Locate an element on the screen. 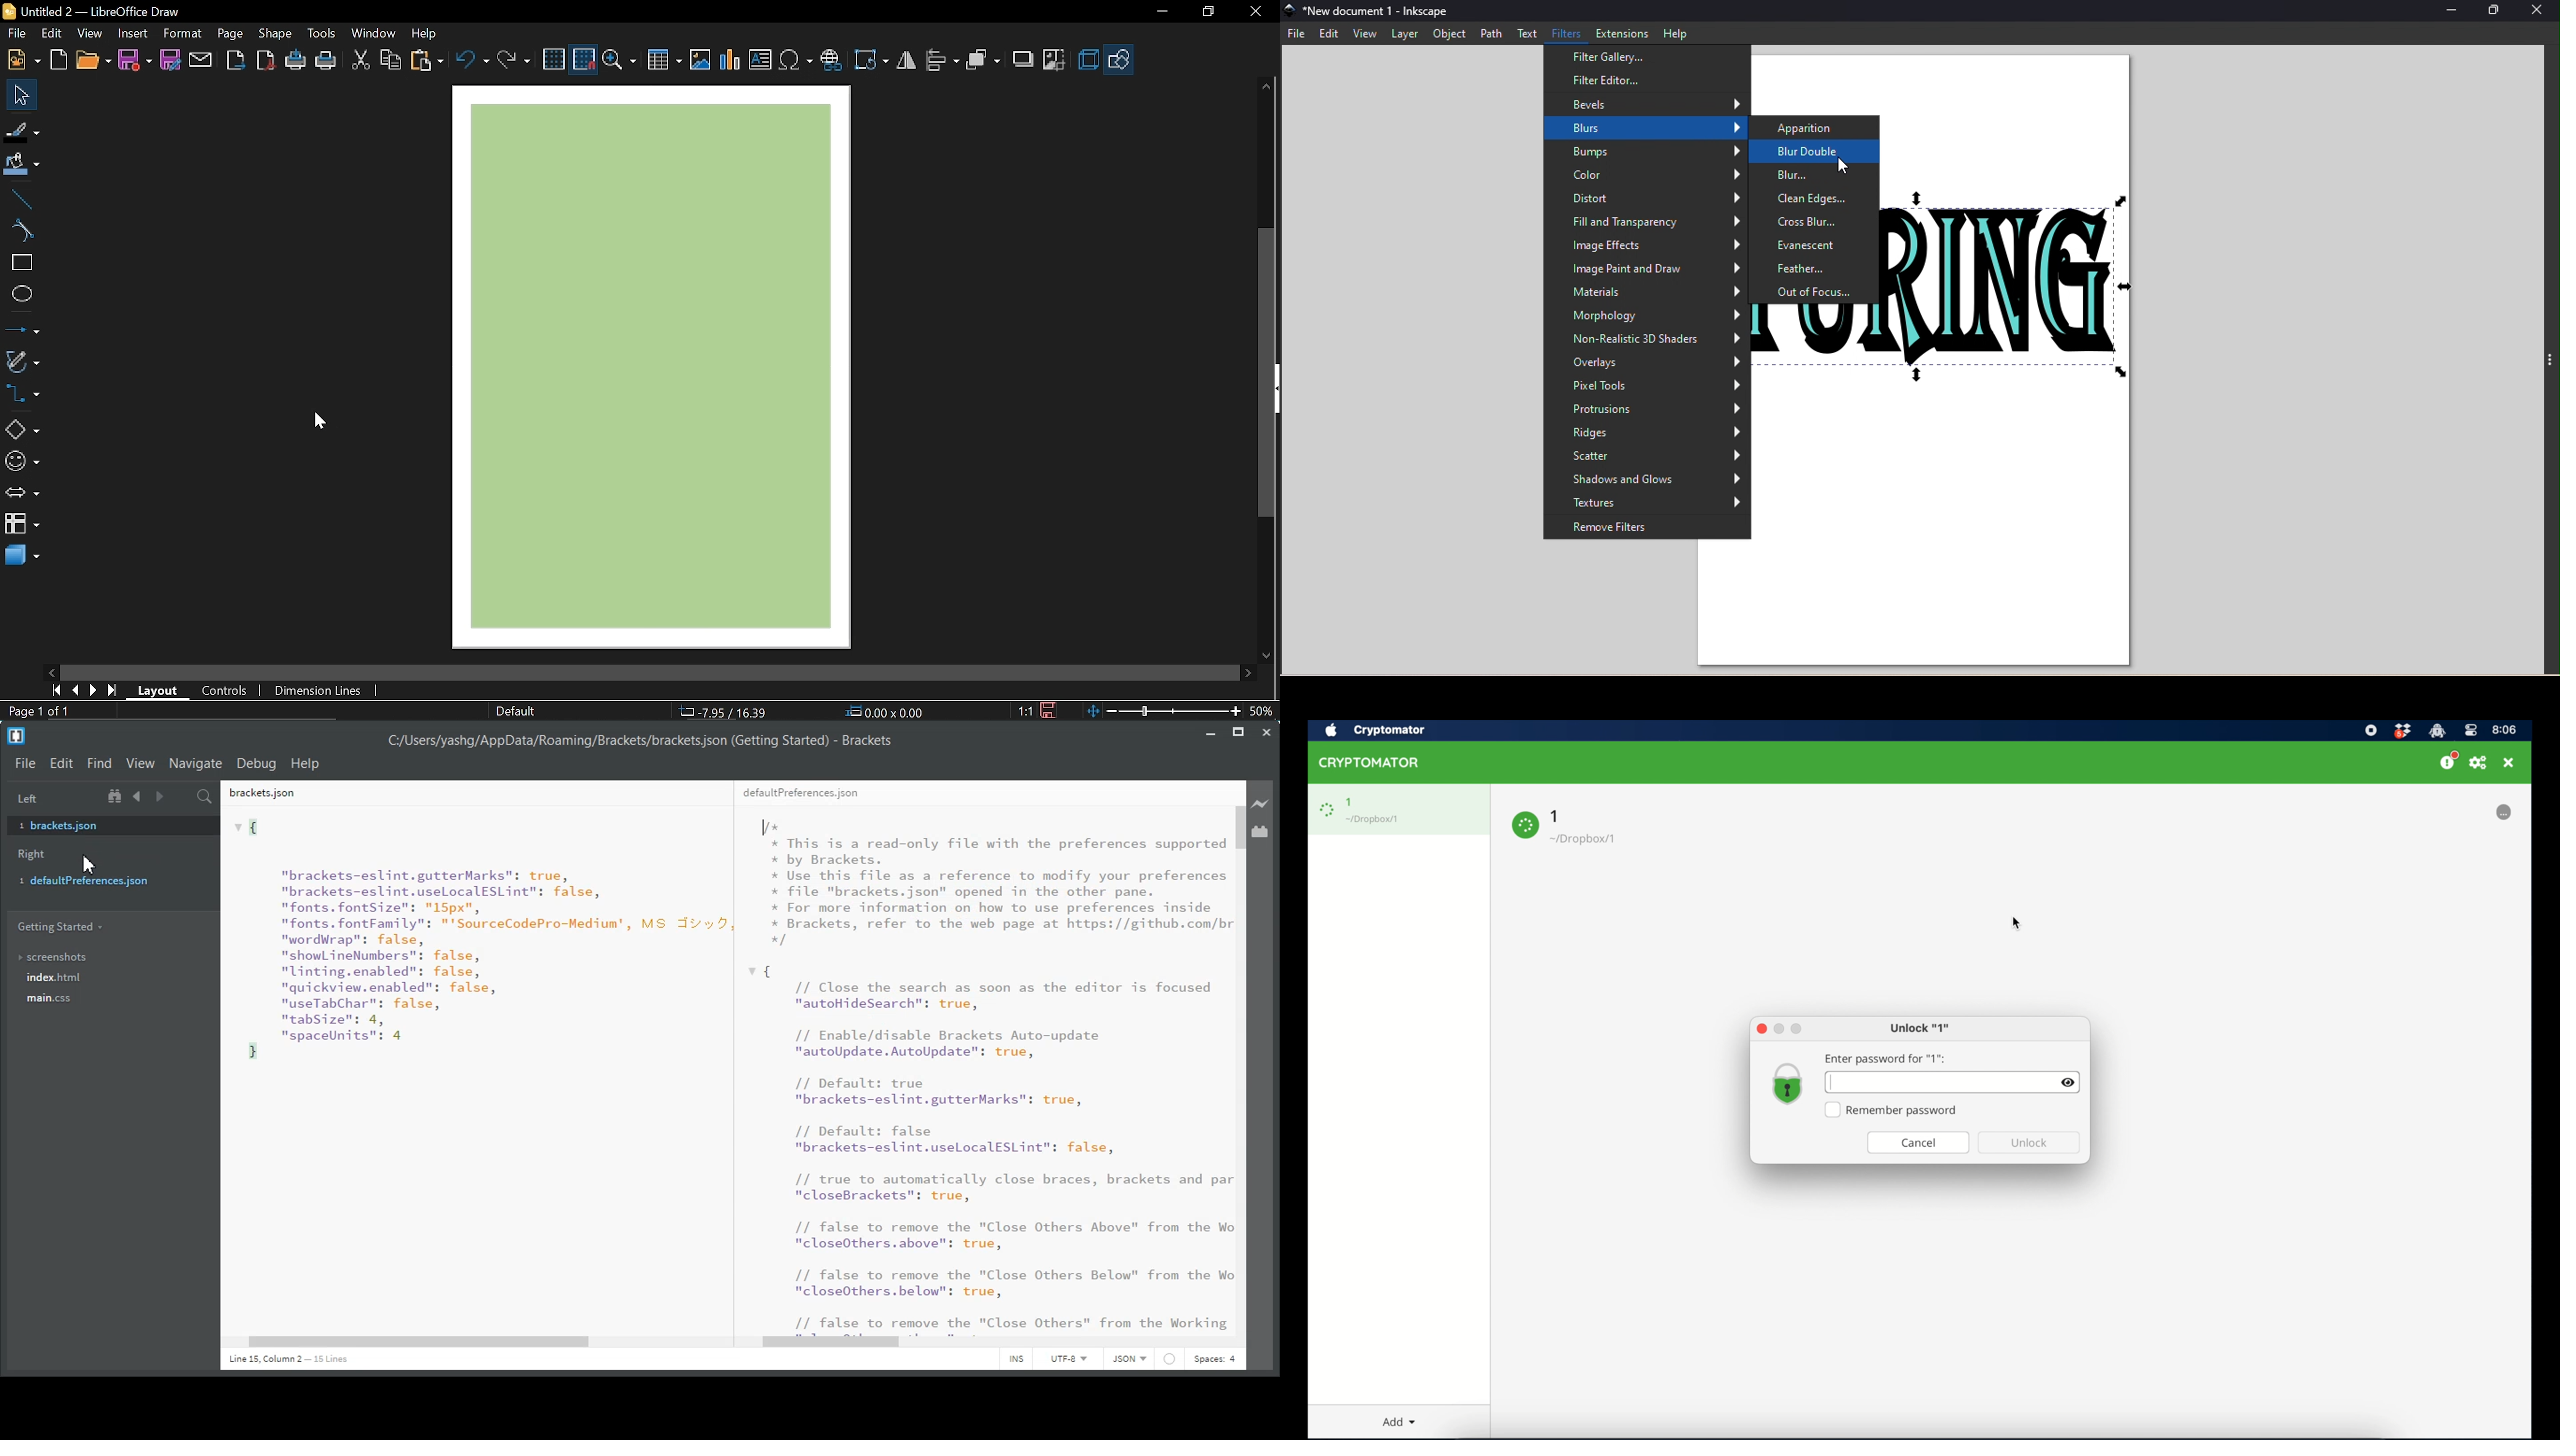  View is located at coordinates (89, 35).